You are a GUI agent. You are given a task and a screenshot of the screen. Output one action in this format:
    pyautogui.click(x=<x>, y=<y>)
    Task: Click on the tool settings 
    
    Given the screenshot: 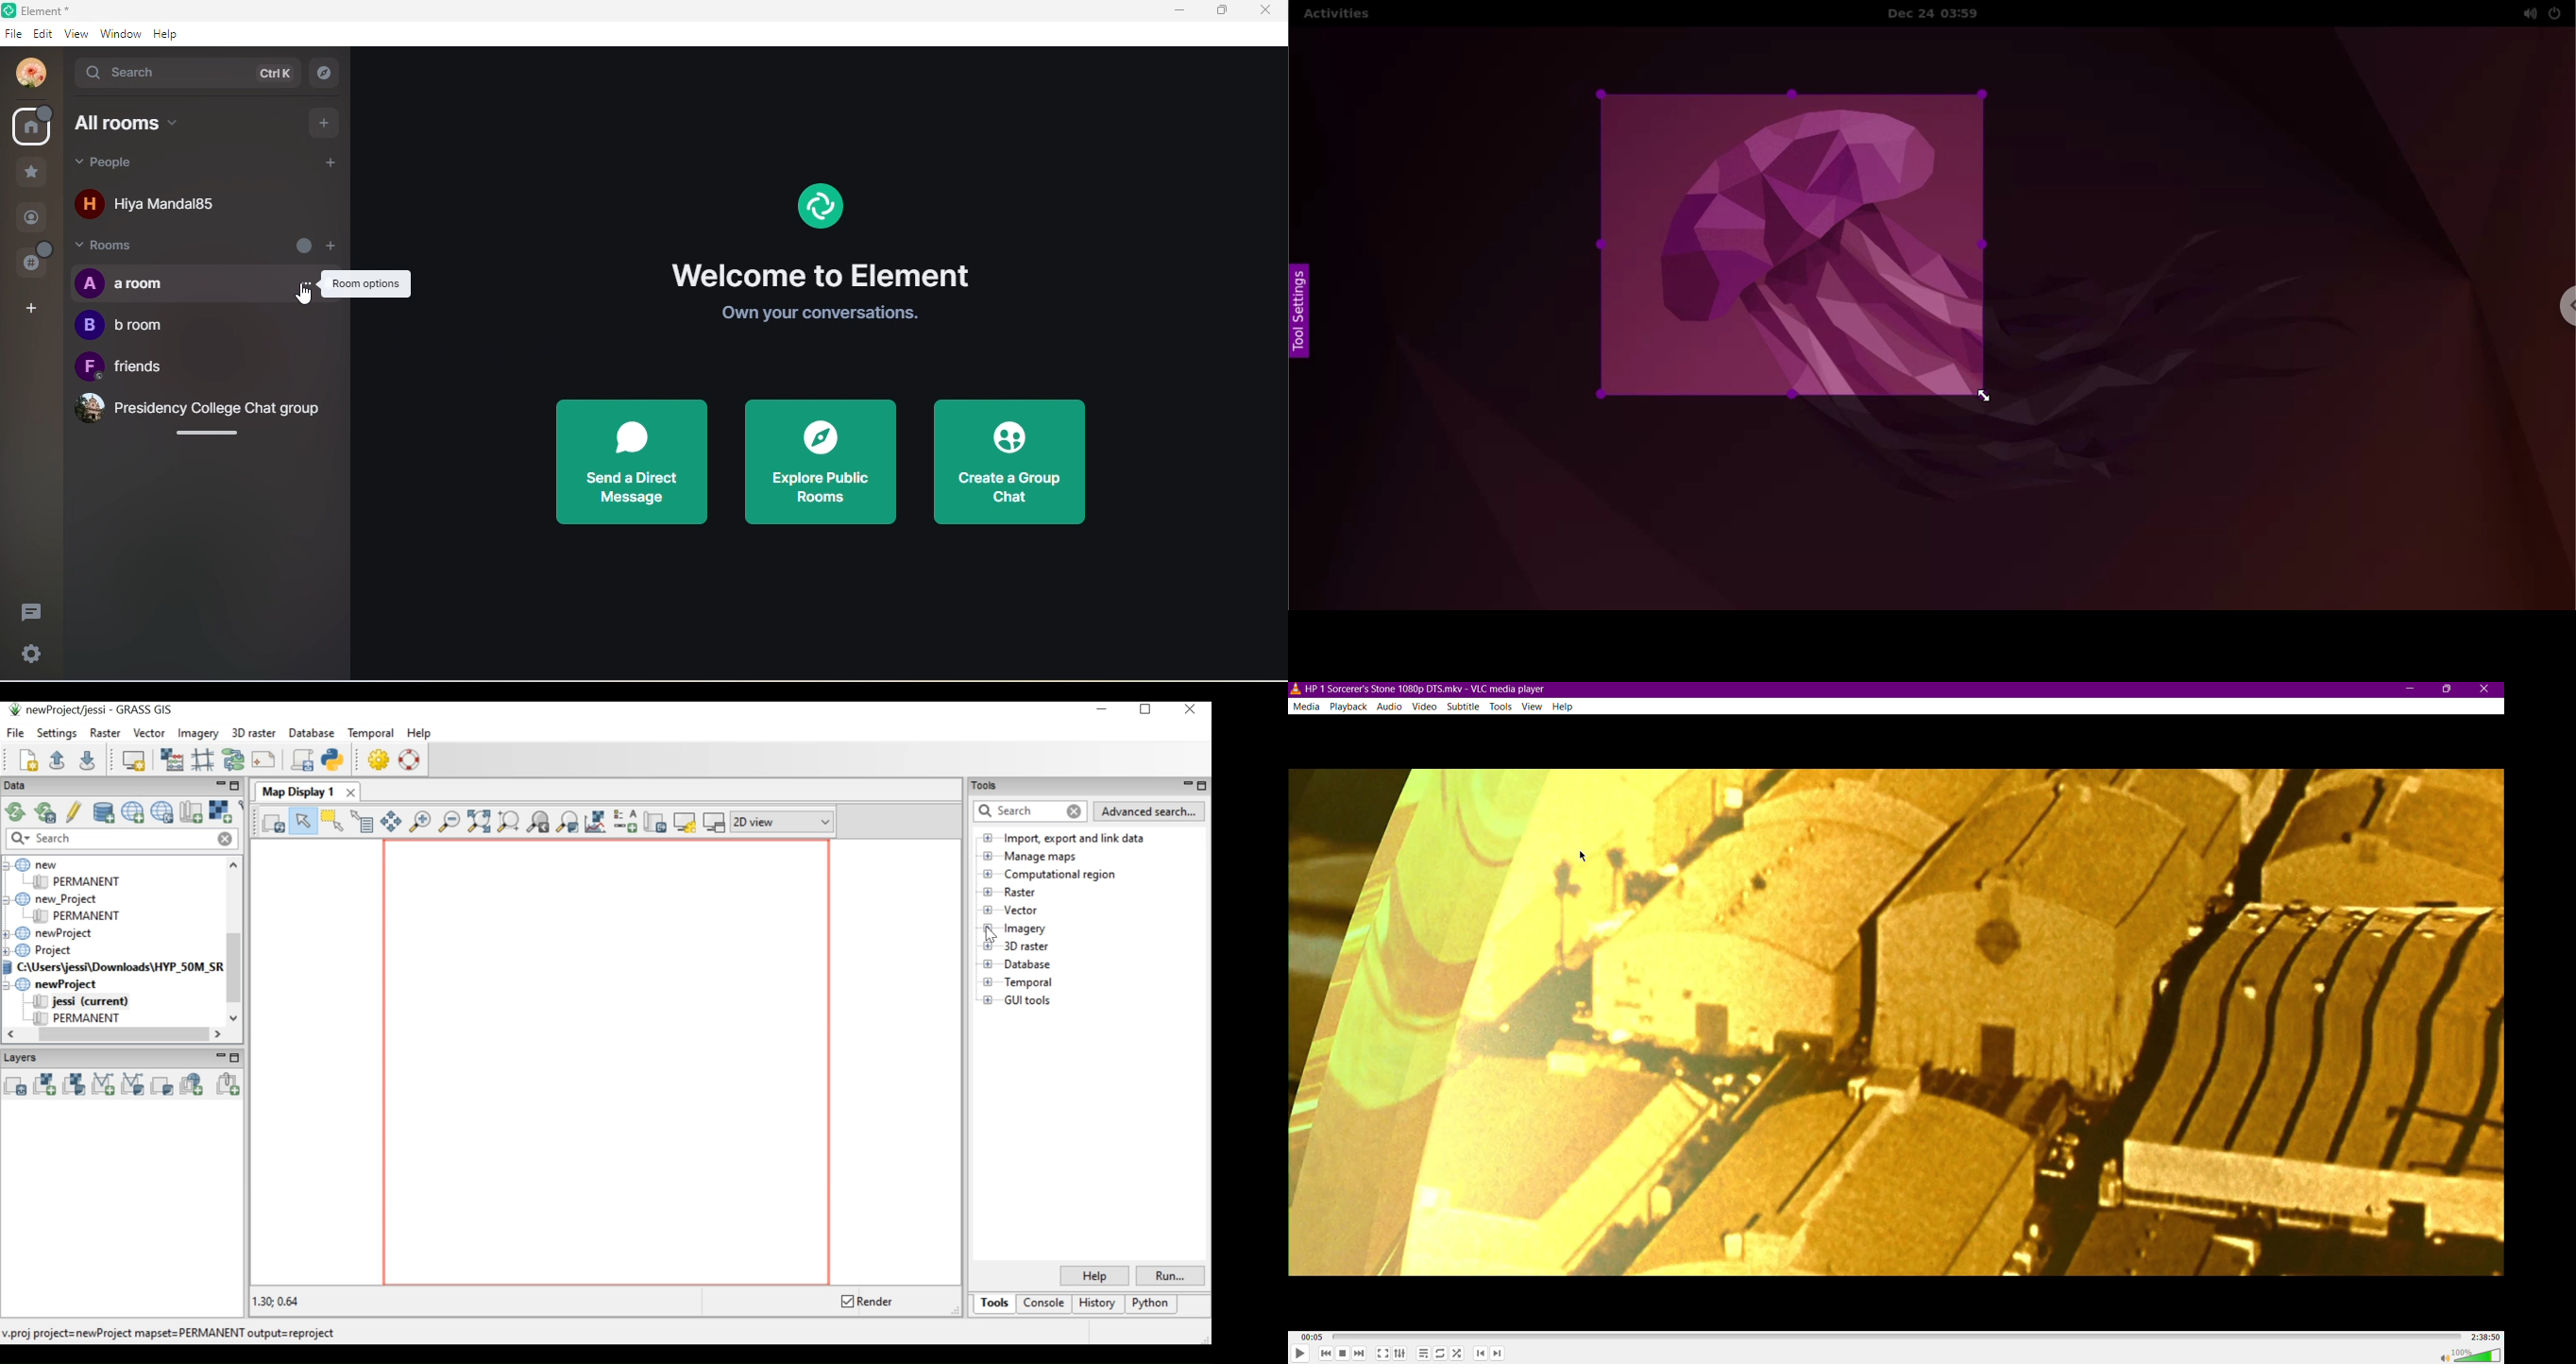 What is the action you would take?
    pyautogui.click(x=1299, y=314)
    